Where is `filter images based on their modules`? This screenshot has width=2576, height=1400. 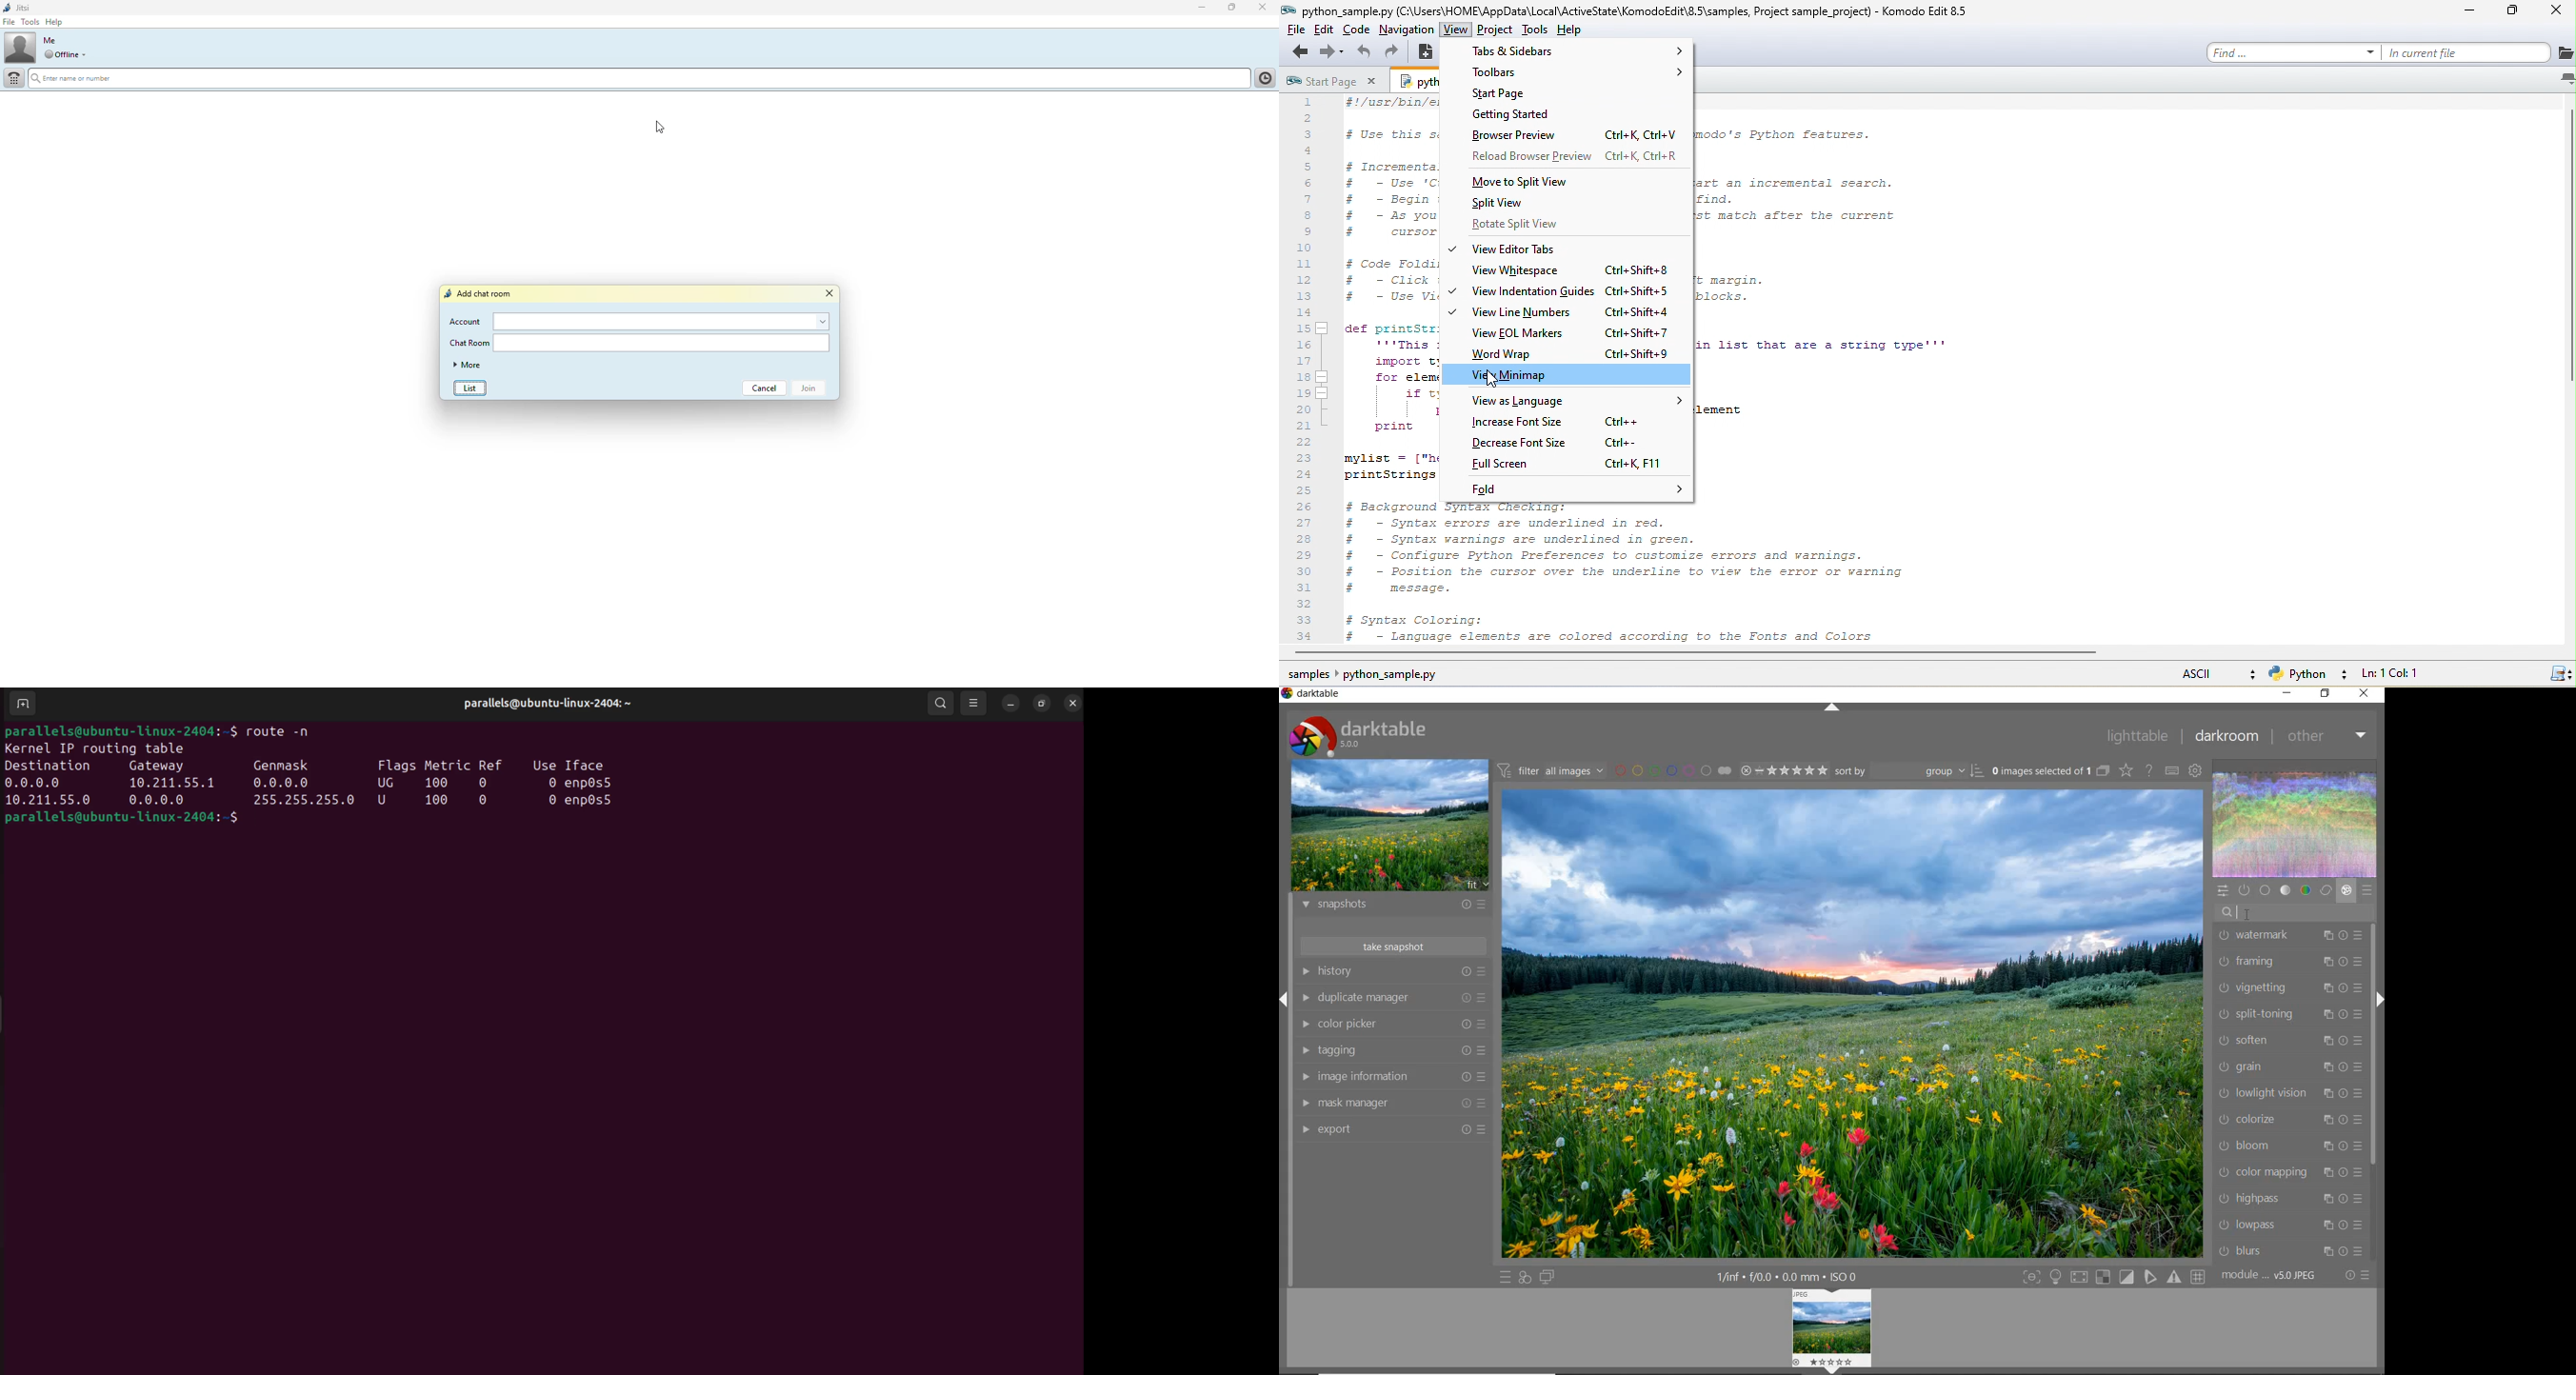 filter images based on their modules is located at coordinates (1552, 770).